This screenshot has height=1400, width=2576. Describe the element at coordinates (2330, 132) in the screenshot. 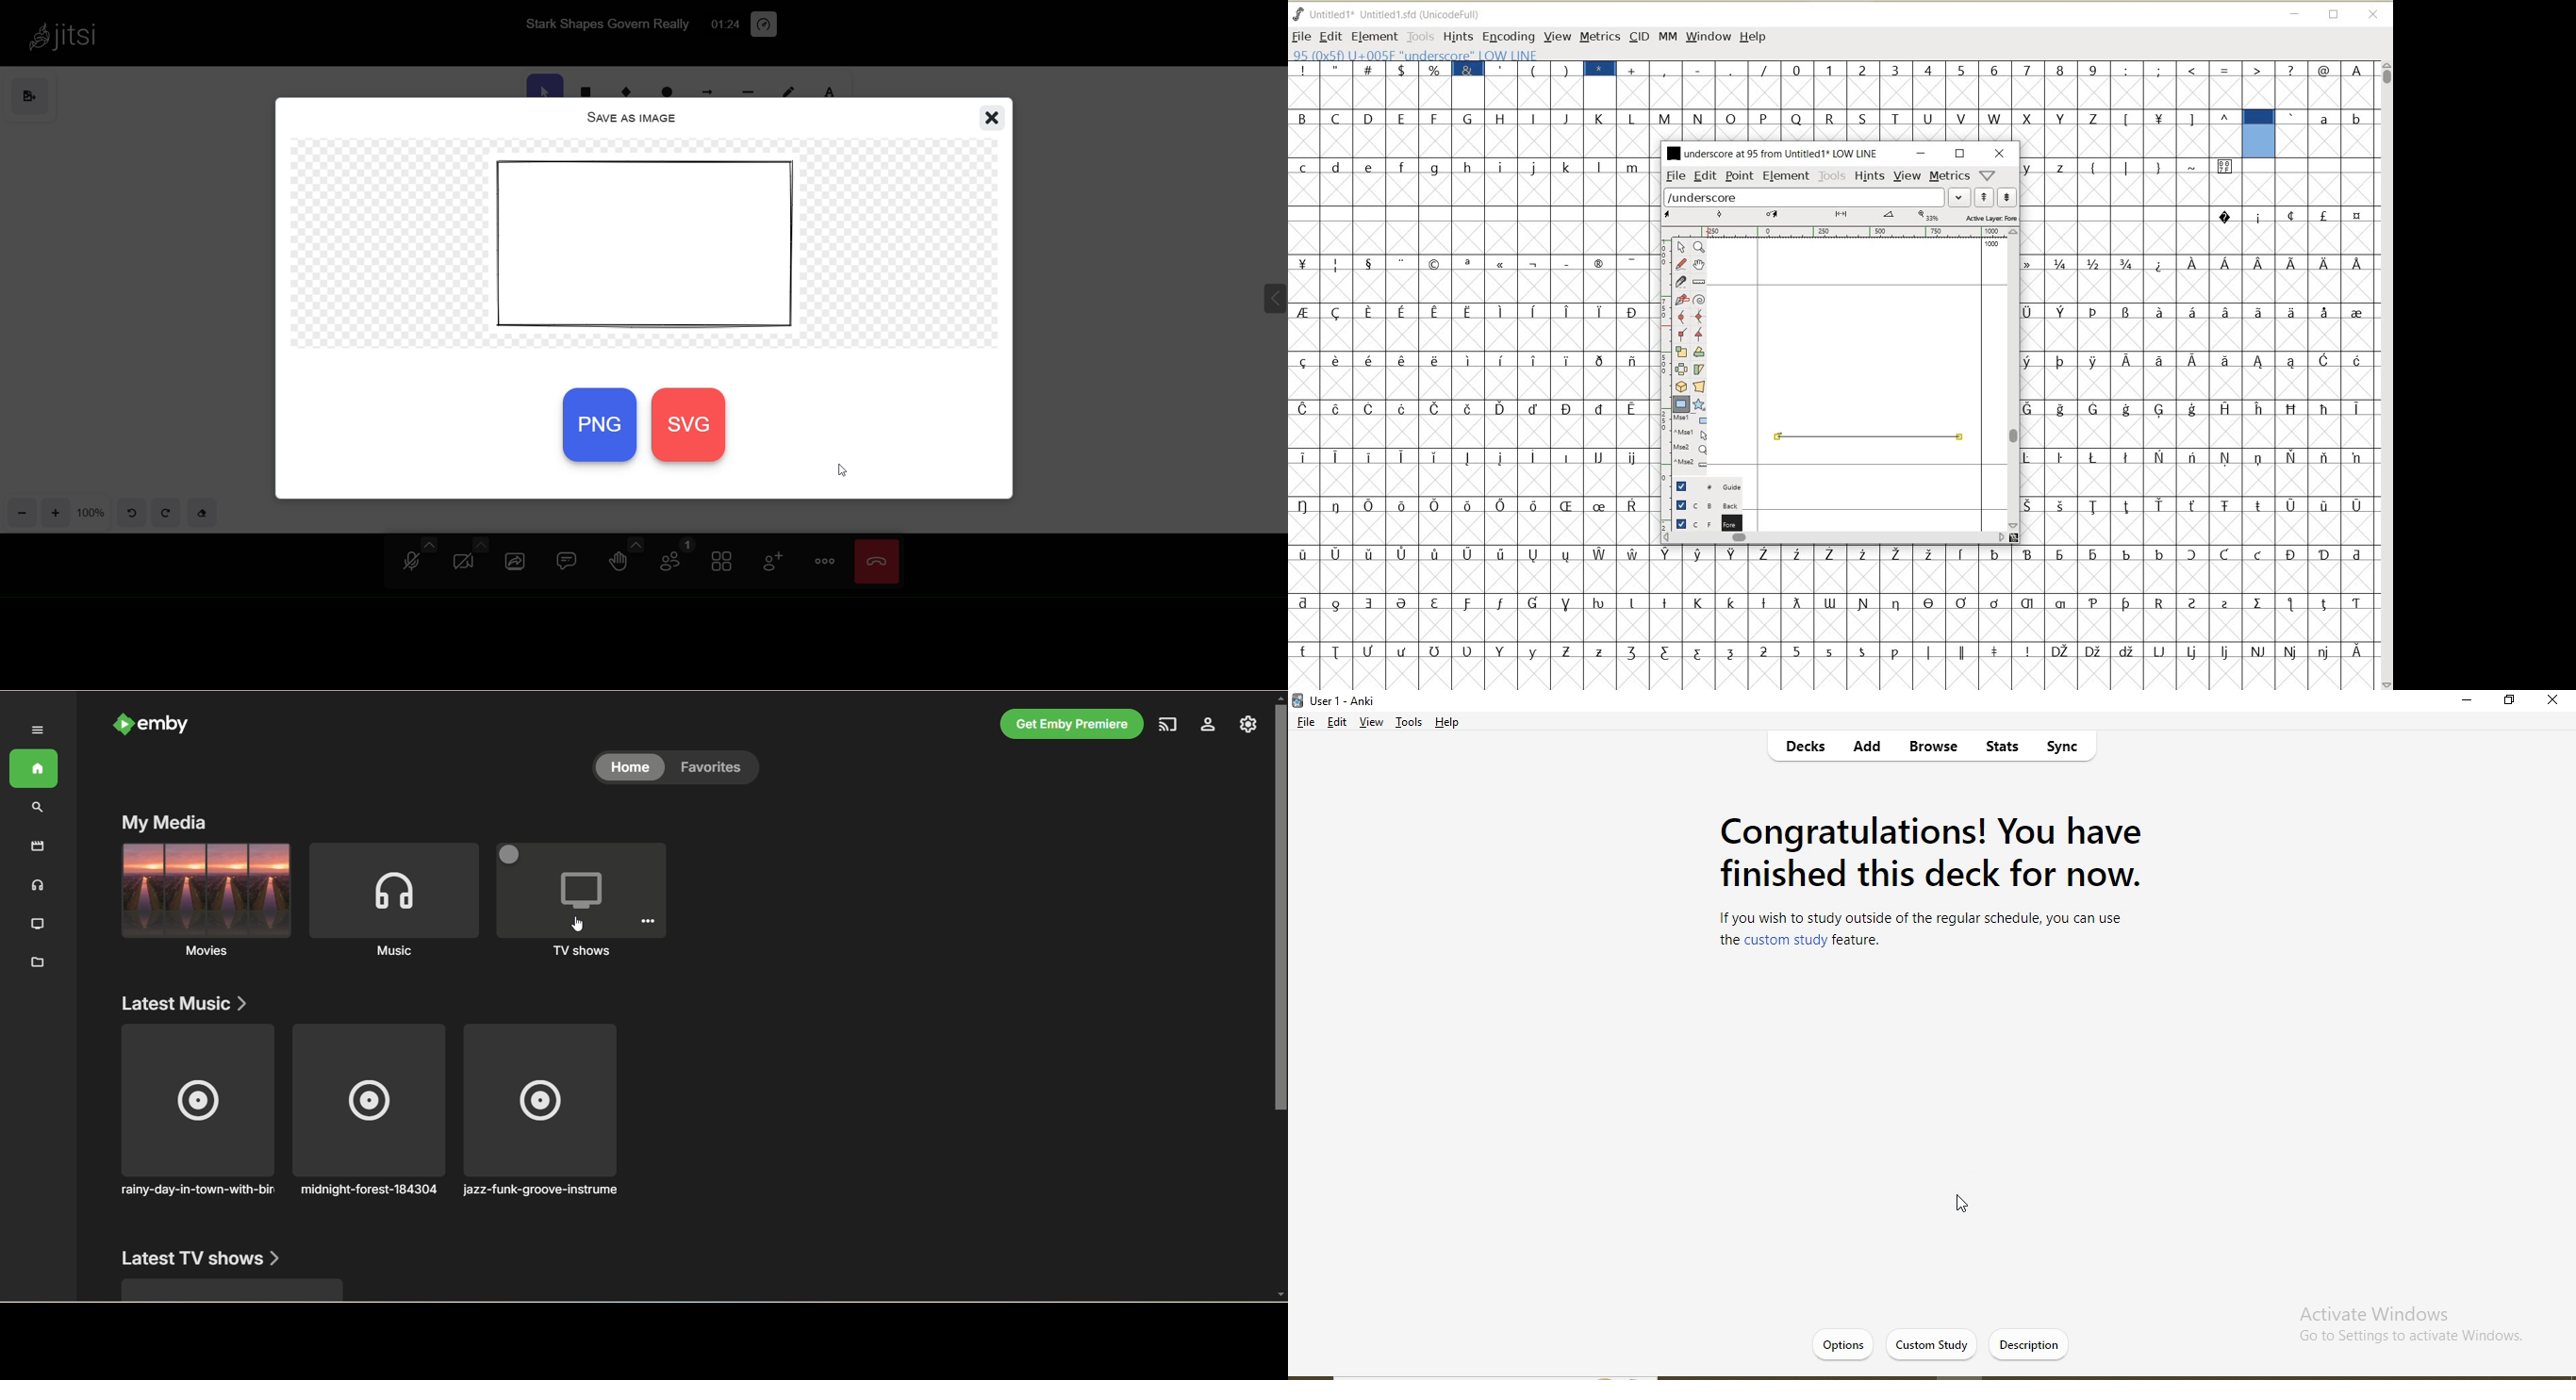

I see `GLYPHY CHARACTERS` at that location.